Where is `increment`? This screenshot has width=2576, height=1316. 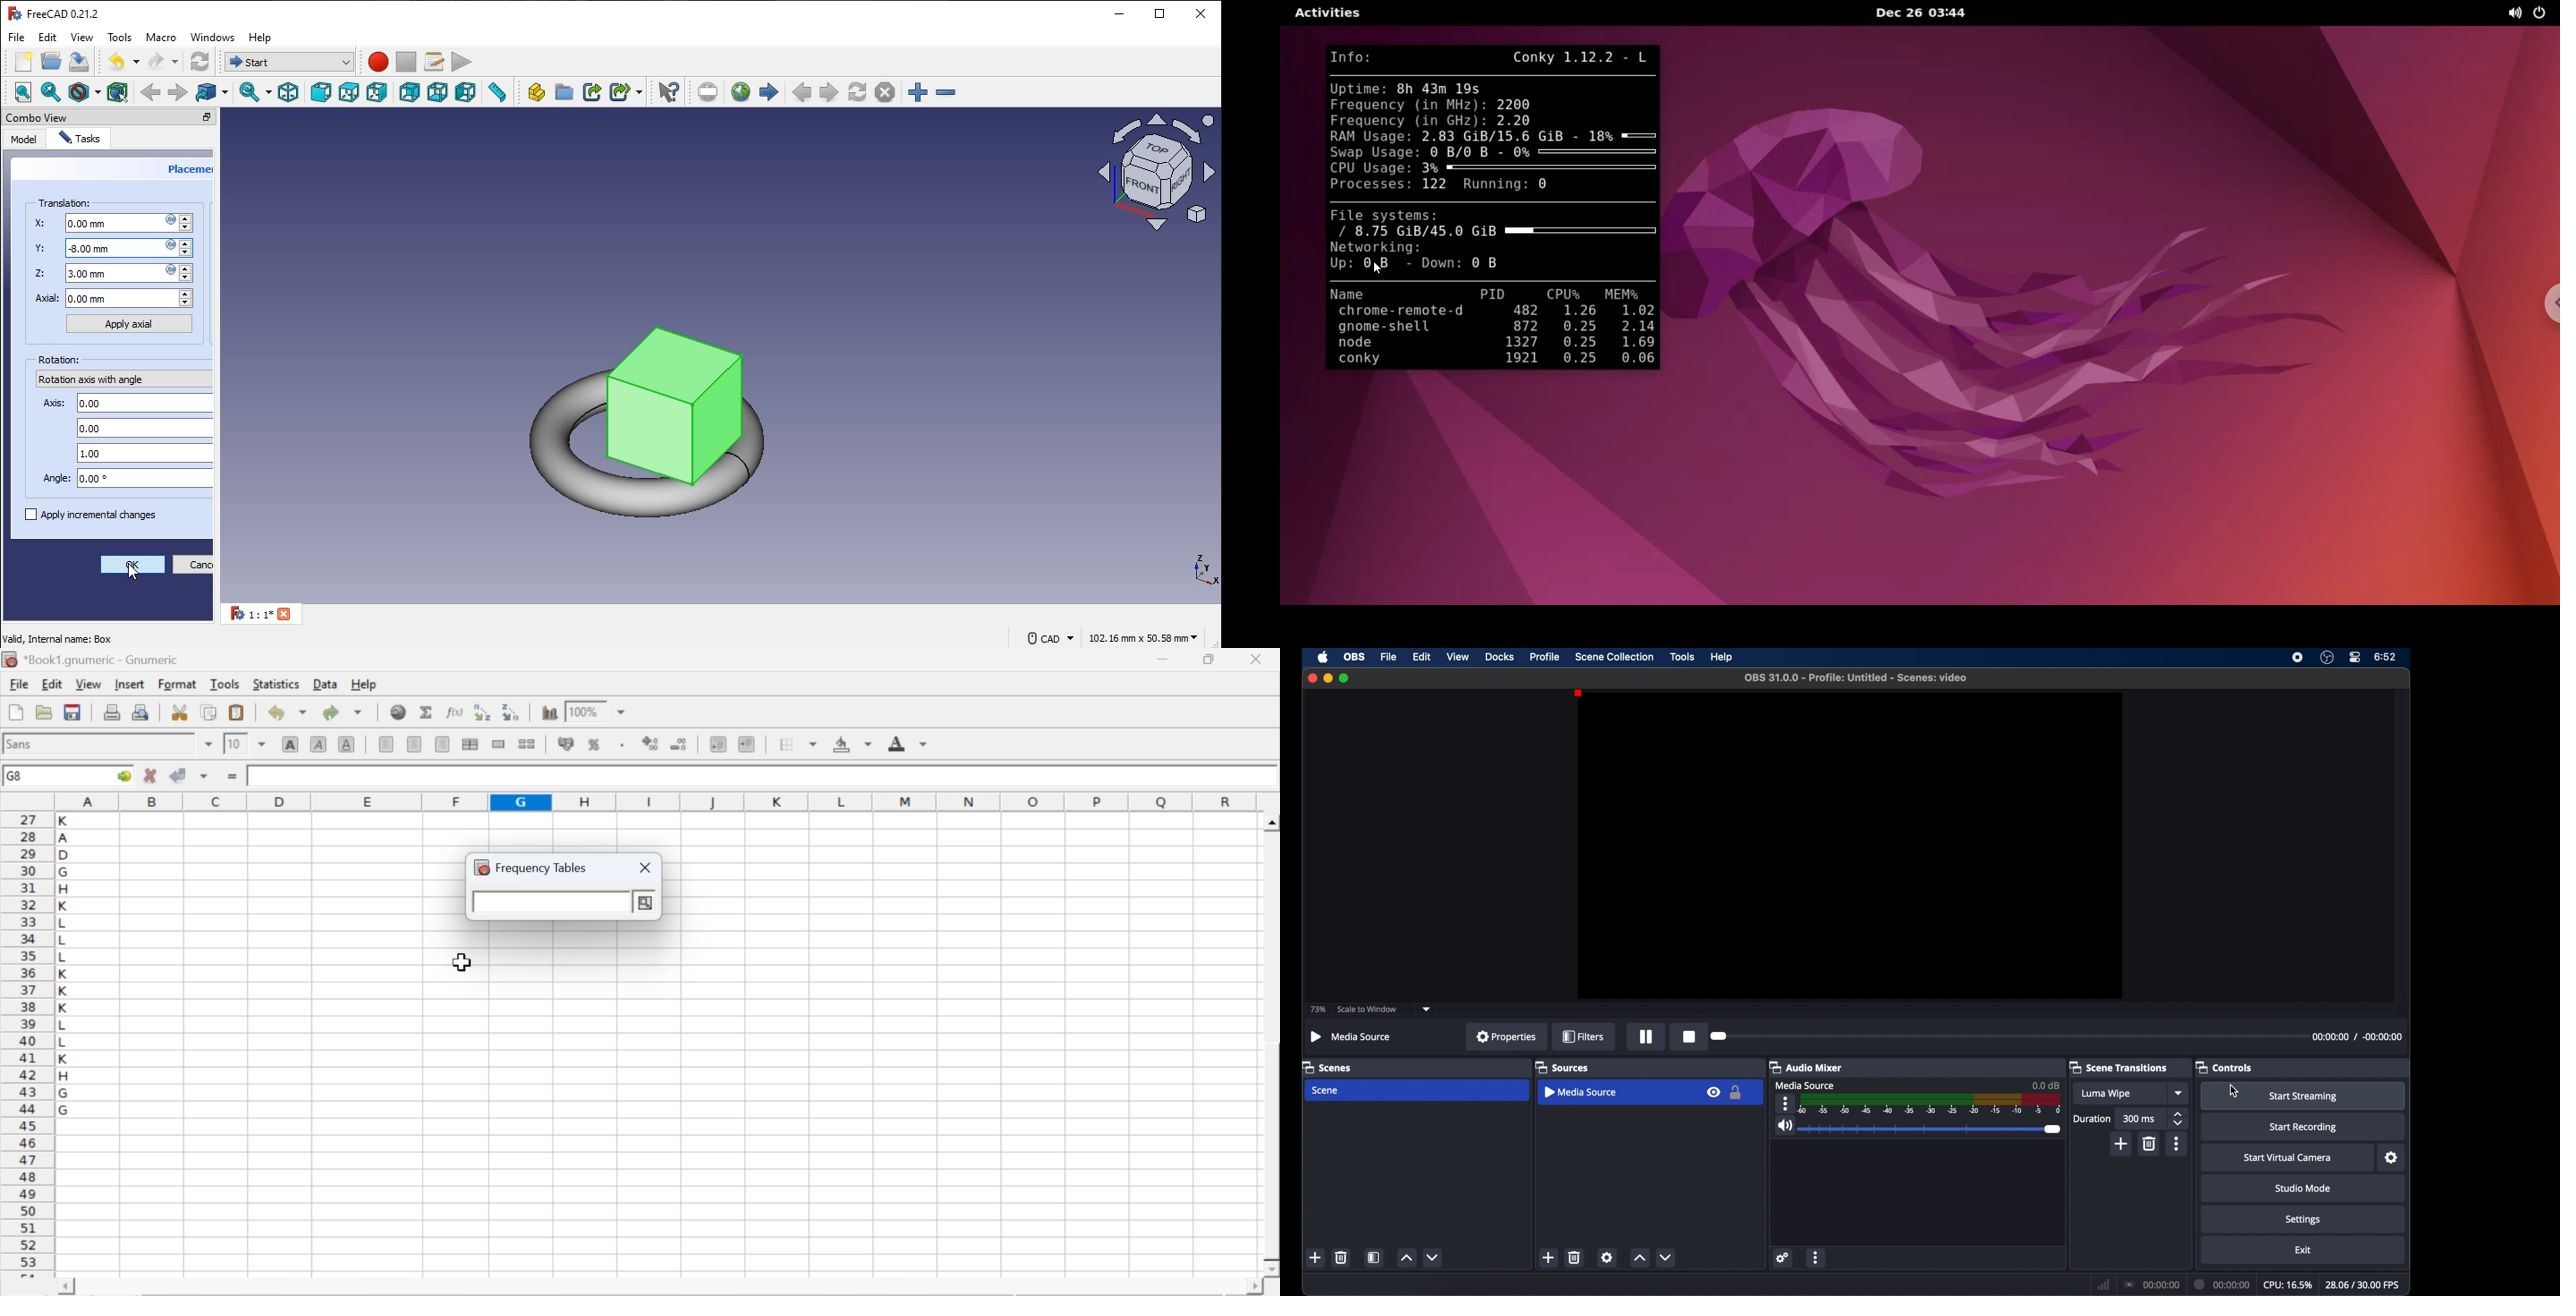
increment is located at coordinates (1639, 1257).